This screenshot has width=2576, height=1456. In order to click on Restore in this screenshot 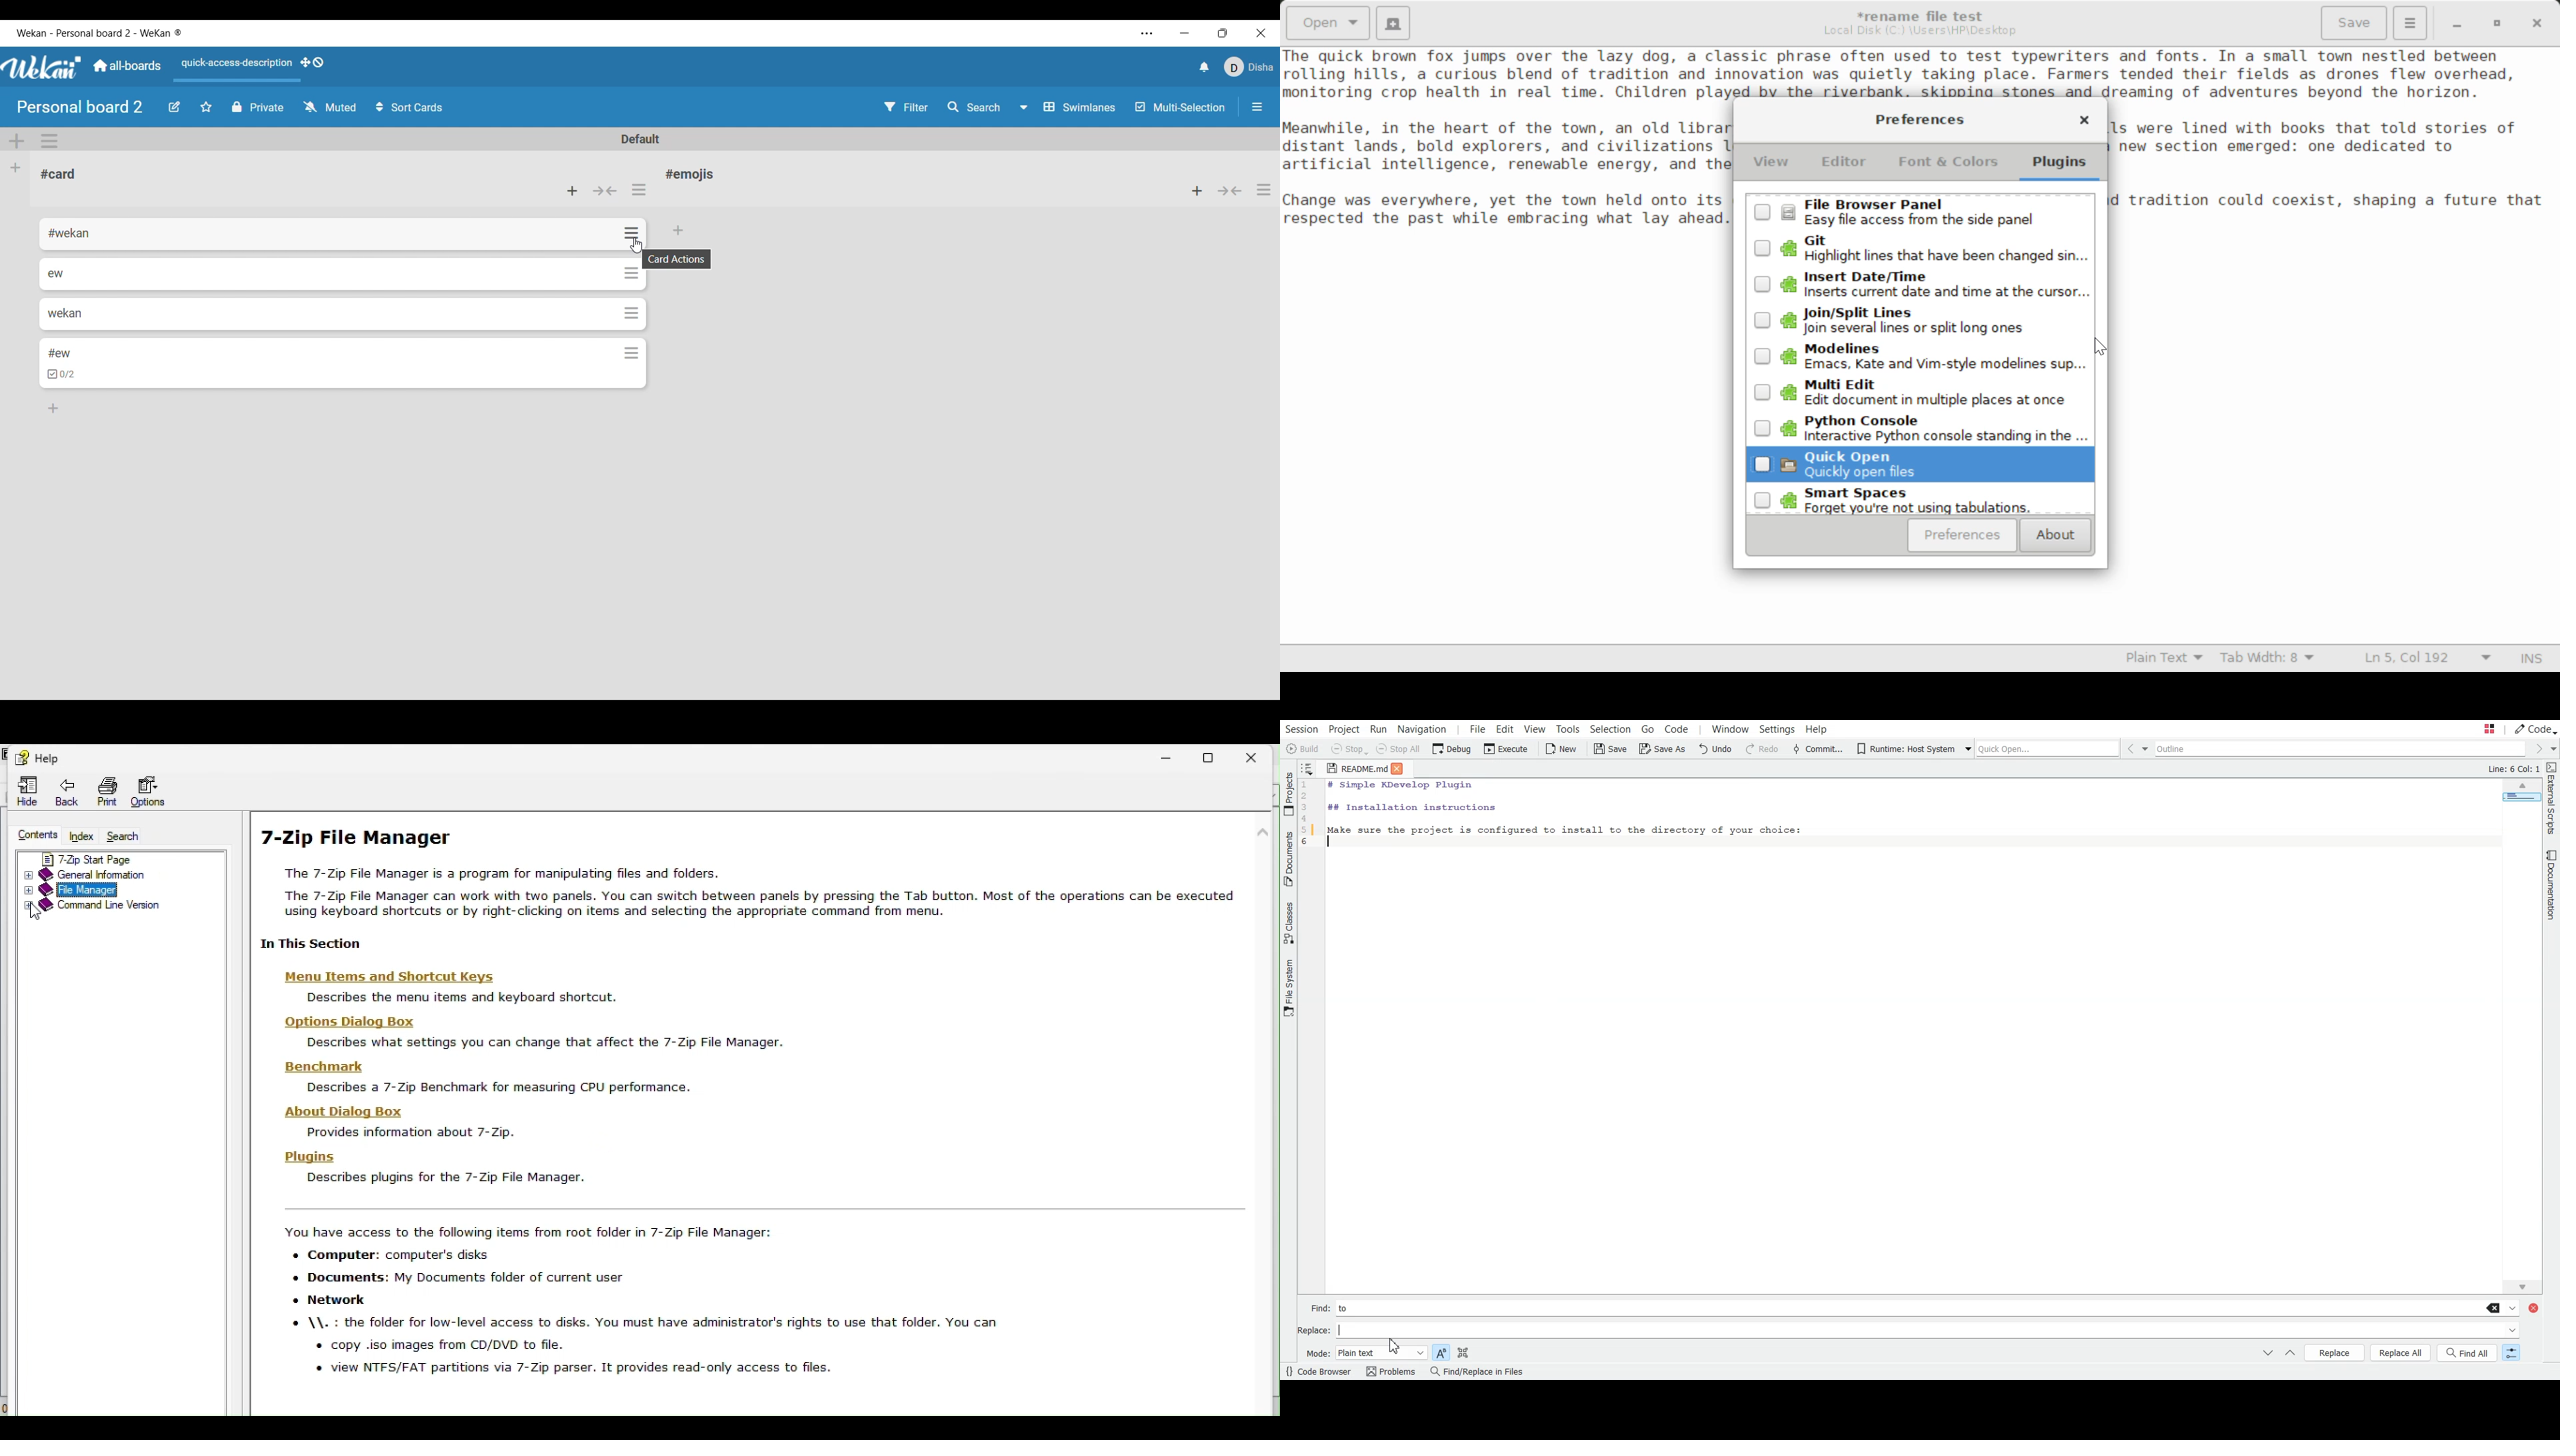, I will do `click(1211, 757)`.